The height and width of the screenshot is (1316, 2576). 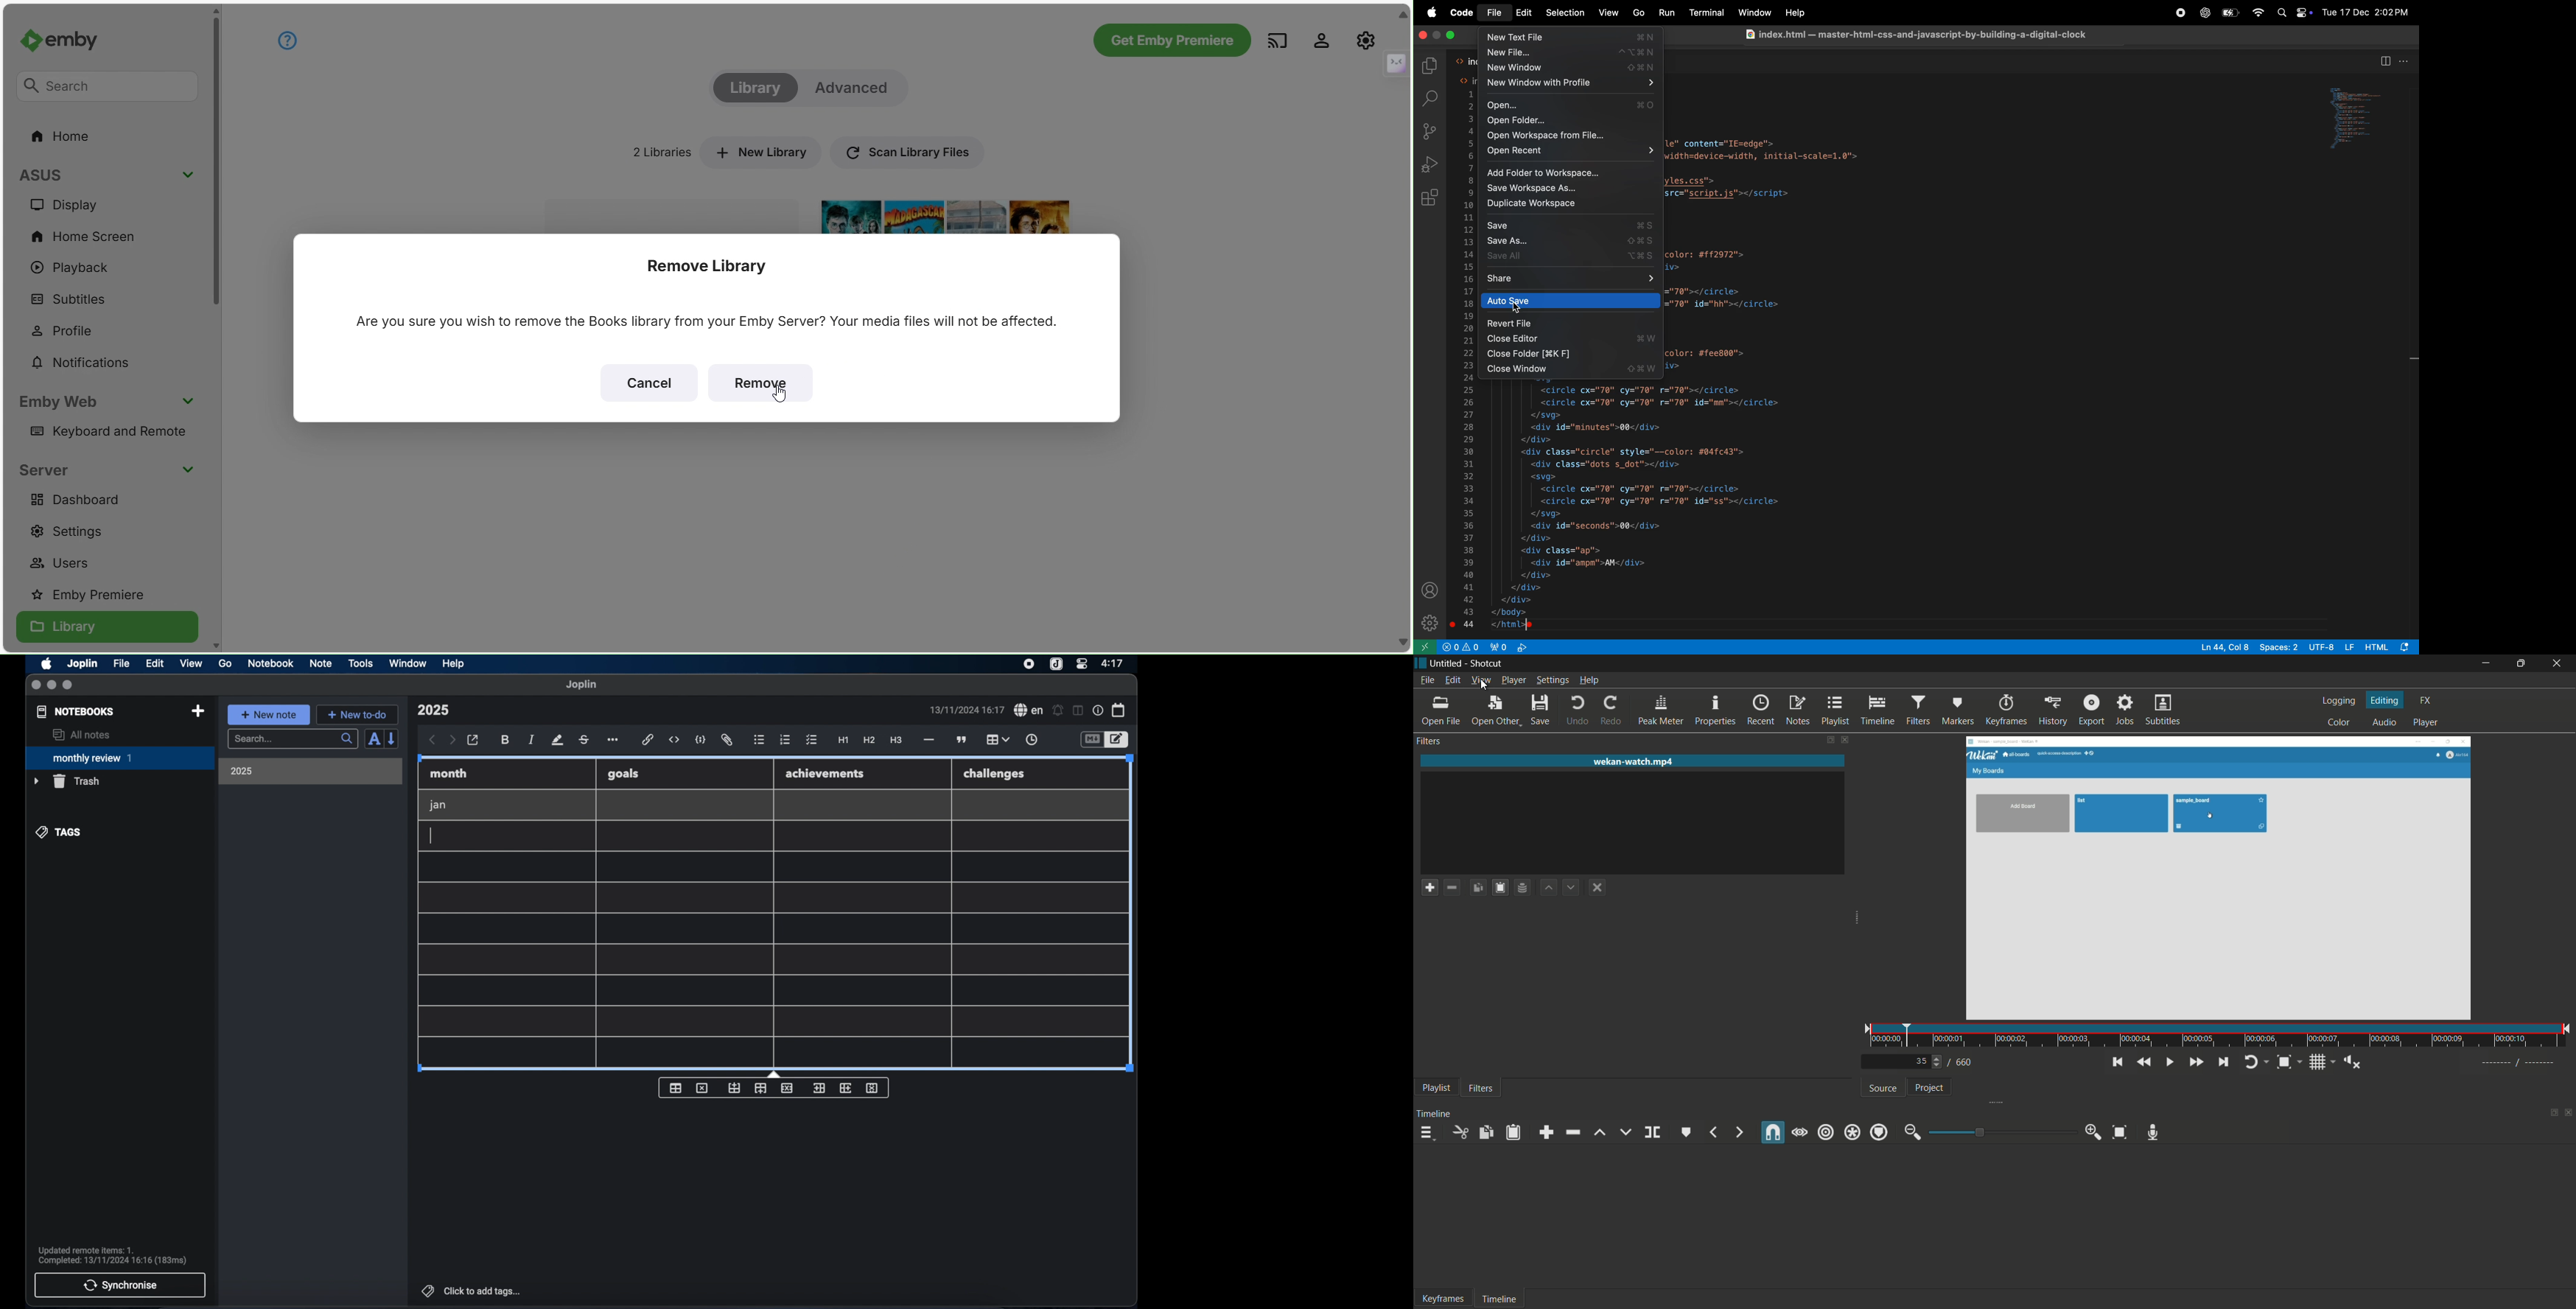 I want to click on challenges, so click(x=995, y=774).